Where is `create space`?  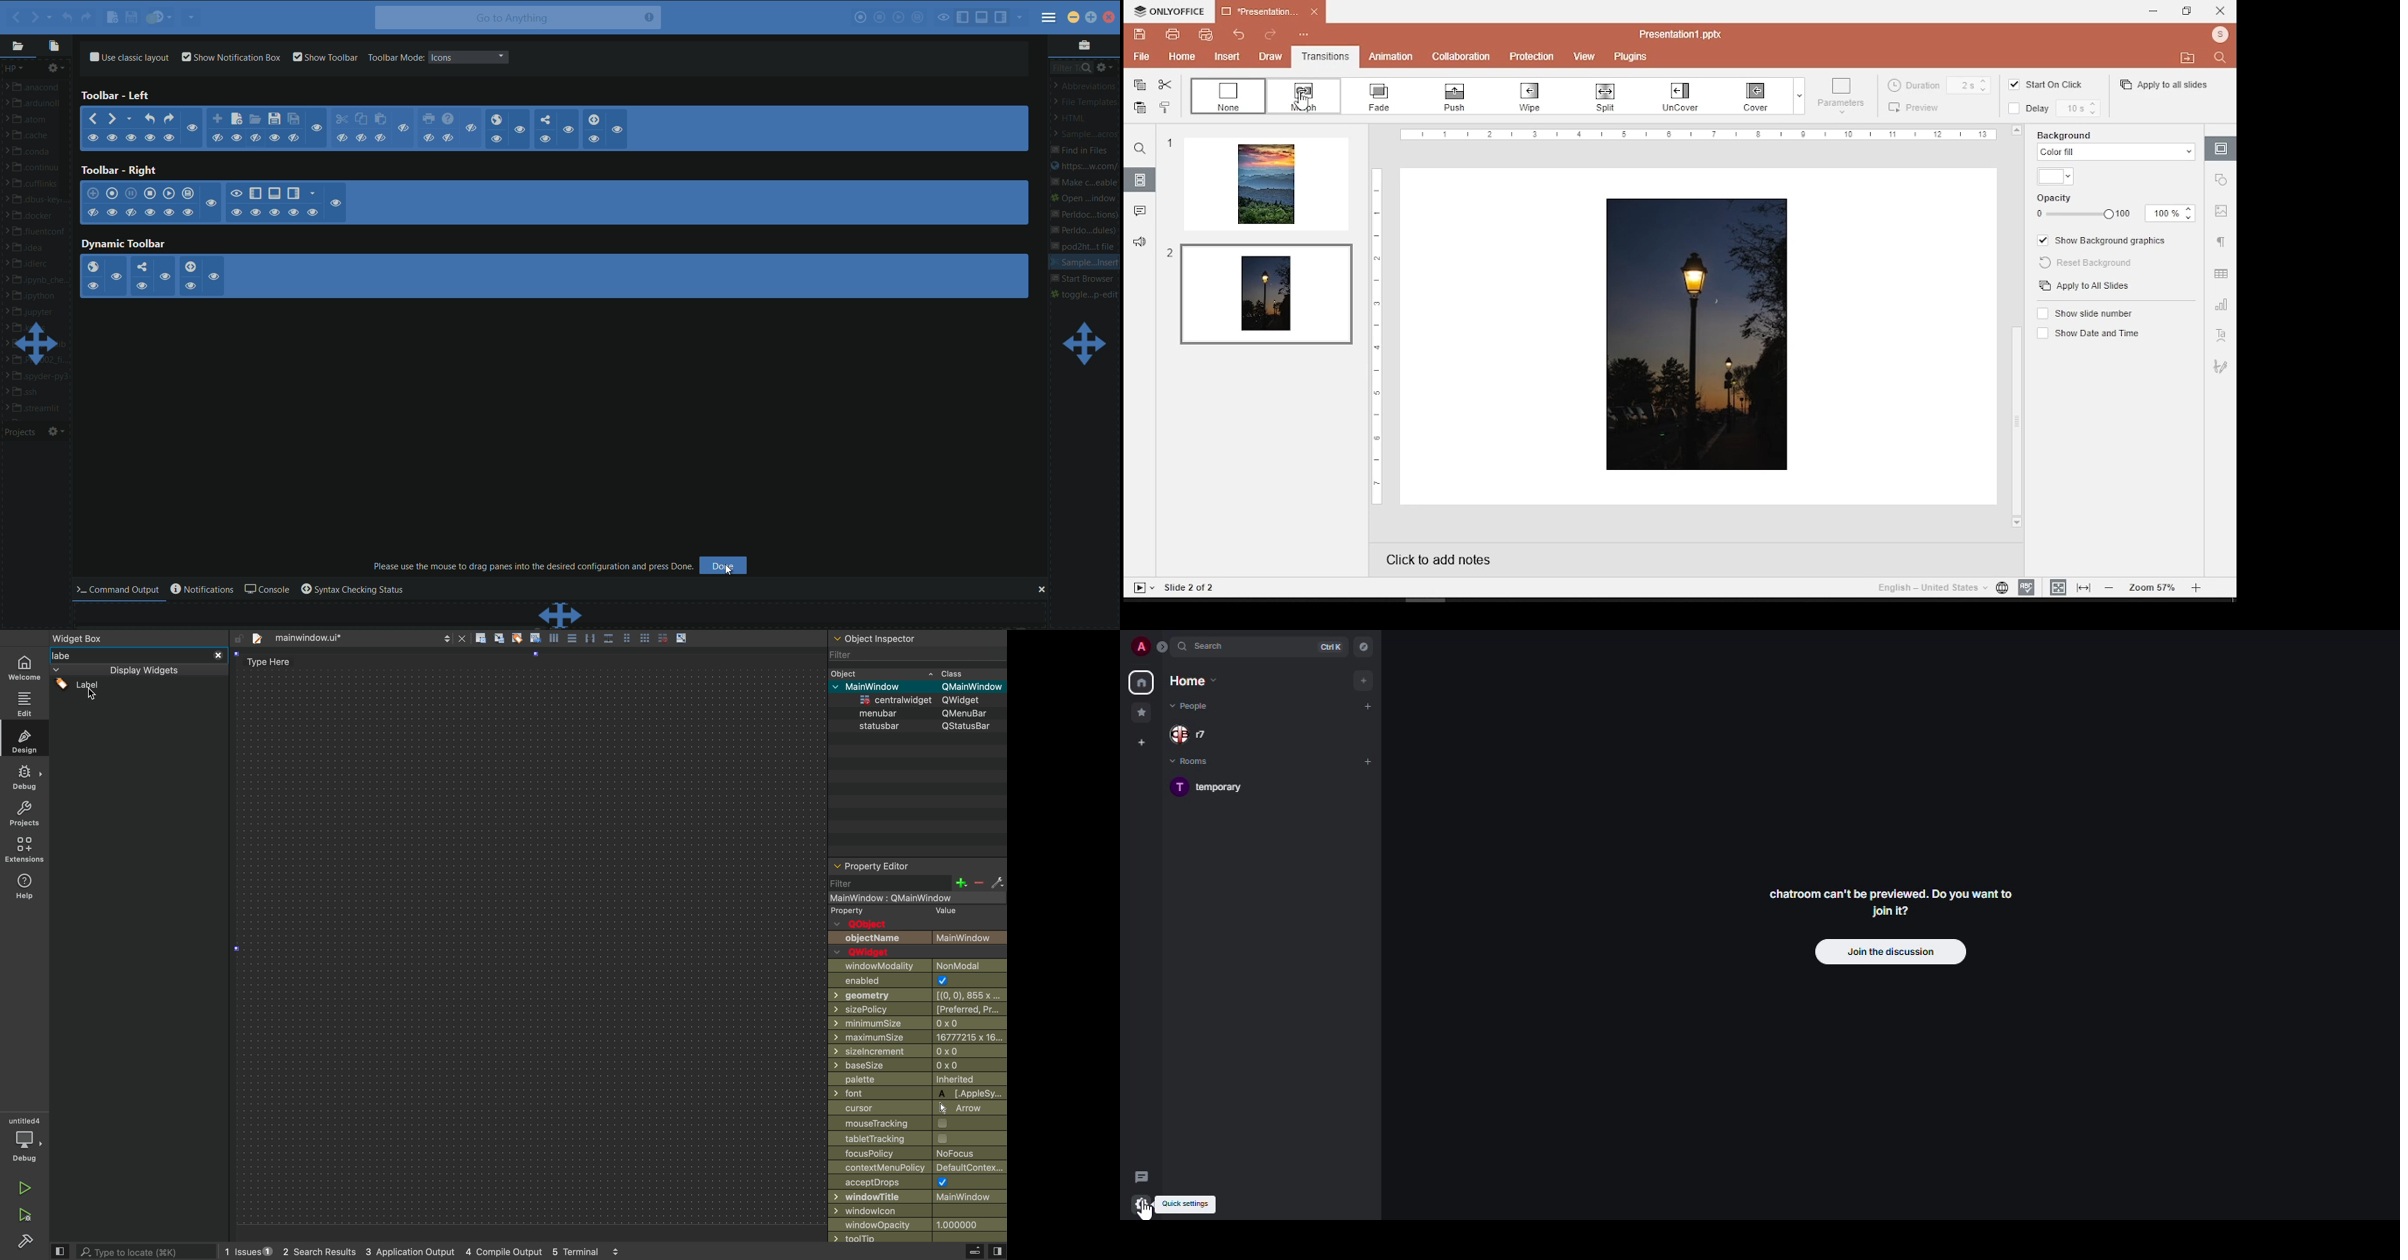 create space is located at coordinates (1142, 743).